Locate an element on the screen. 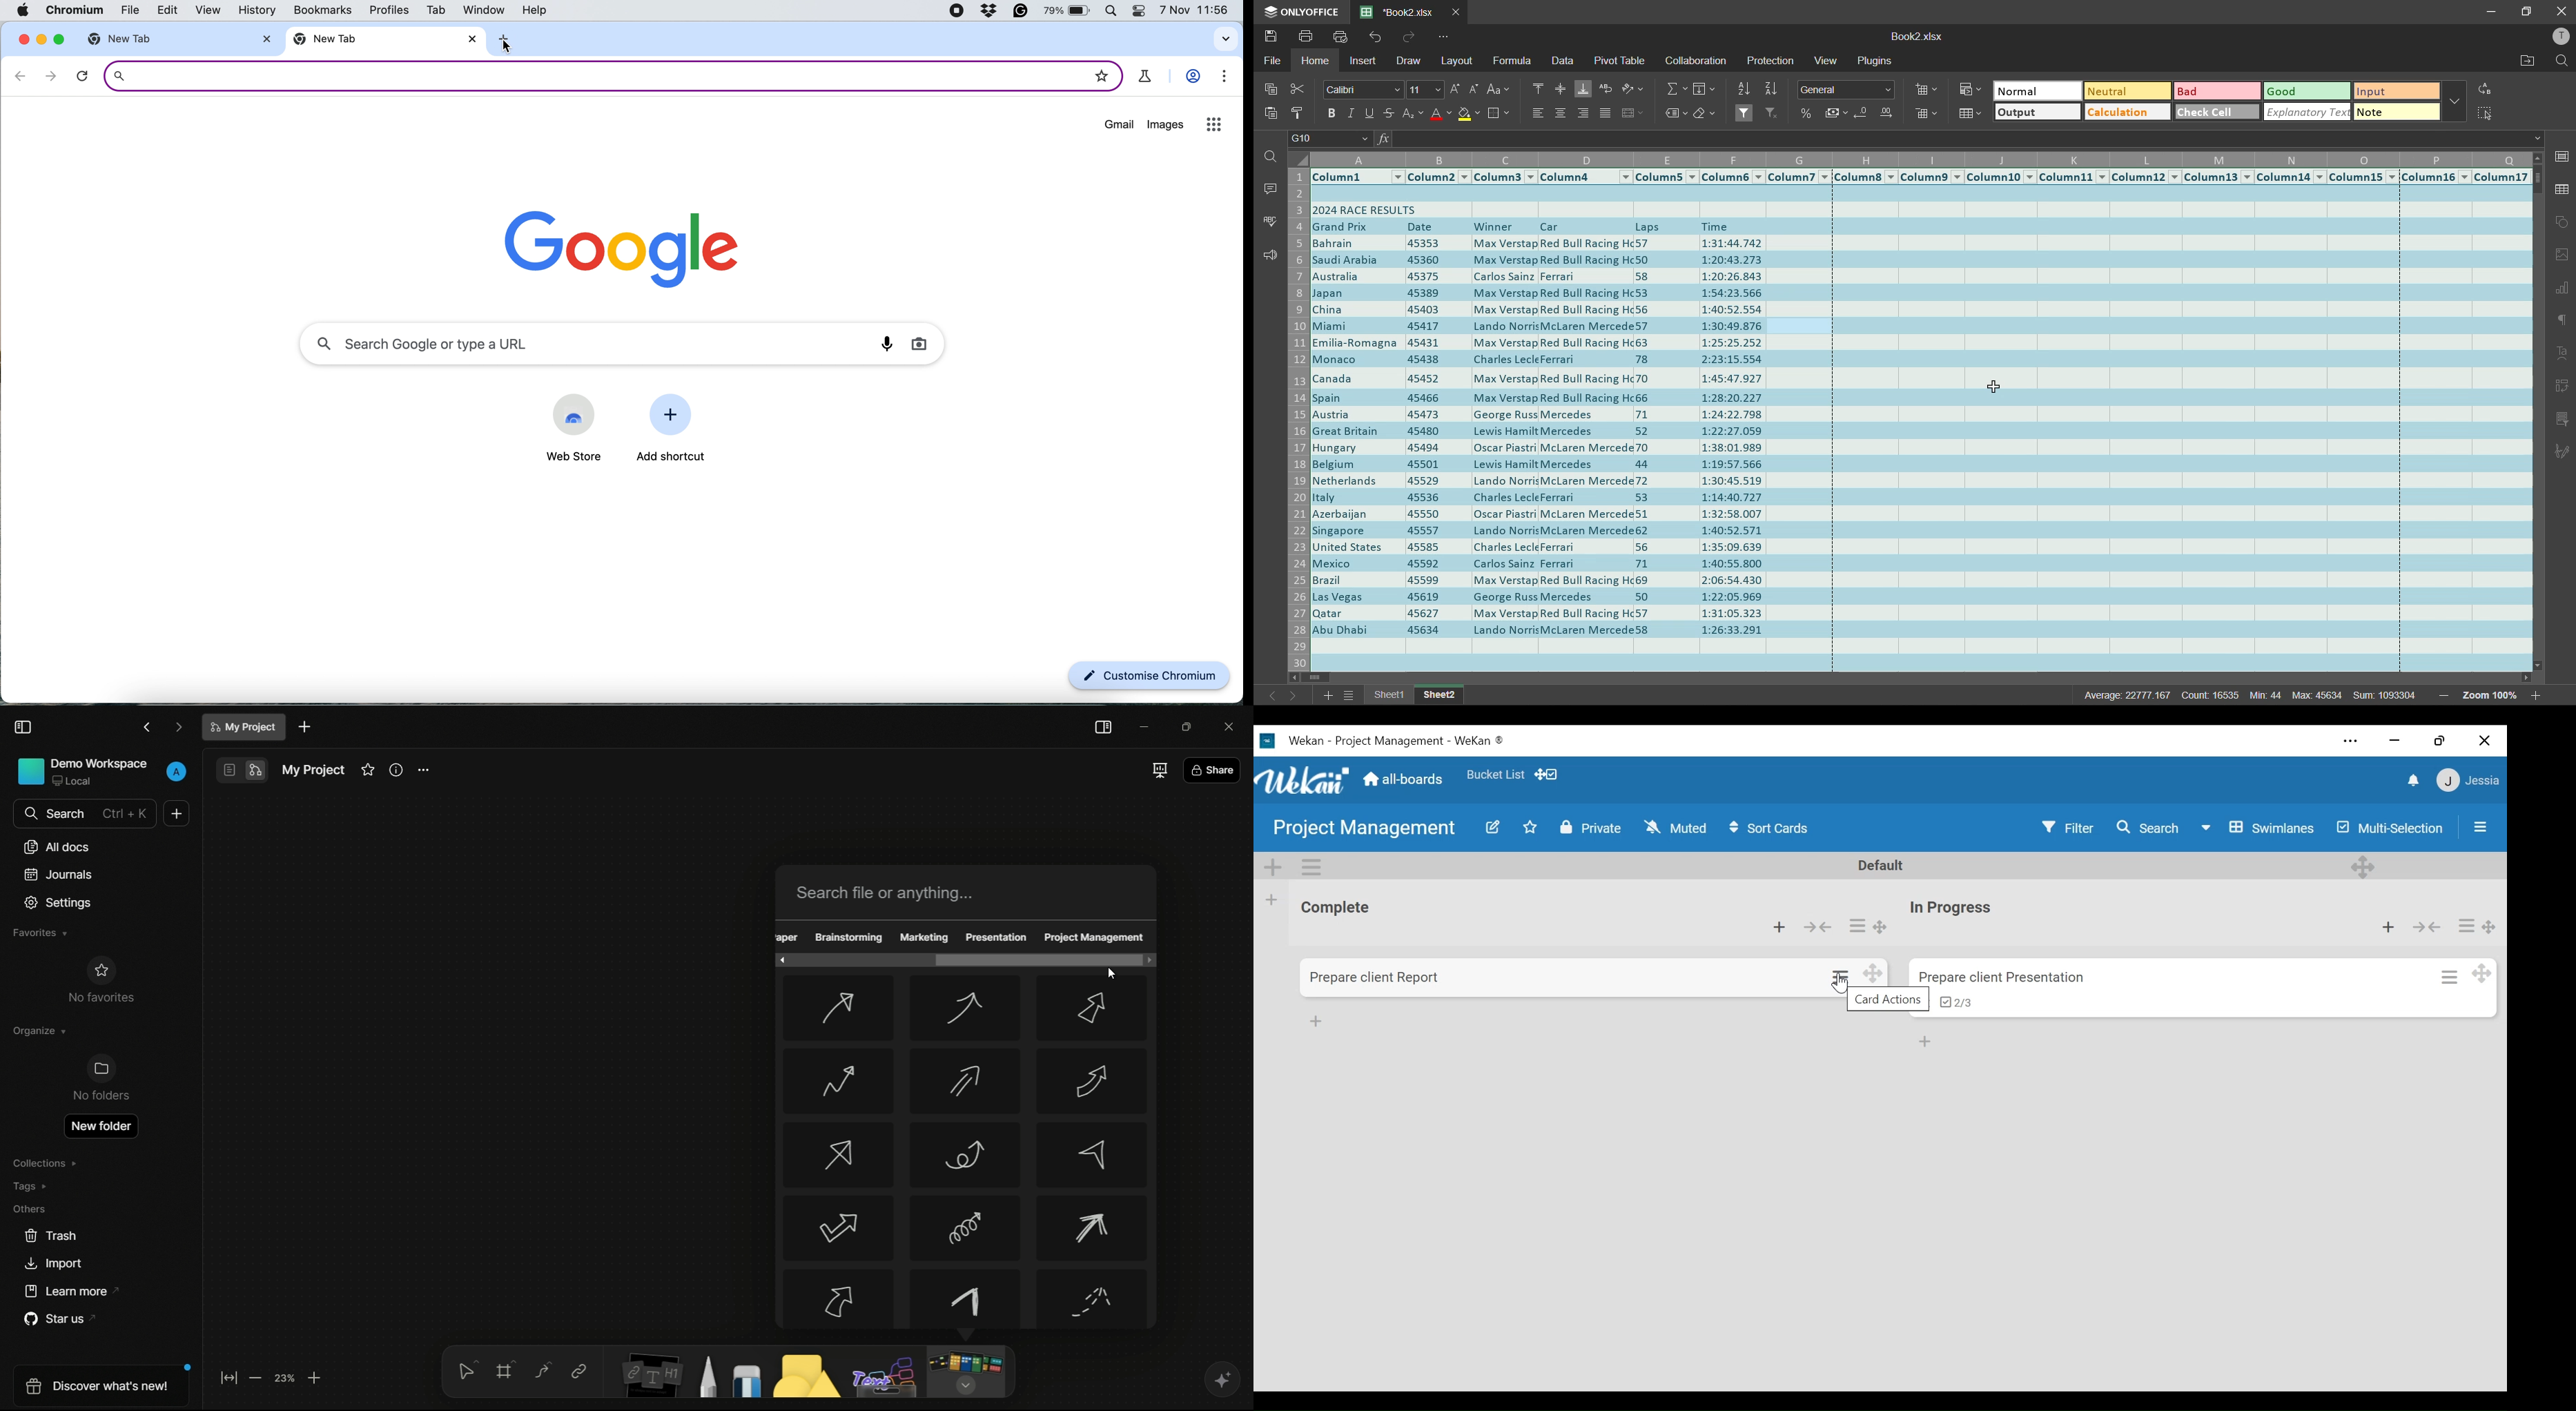  new document is located at coordinates (305, 727).